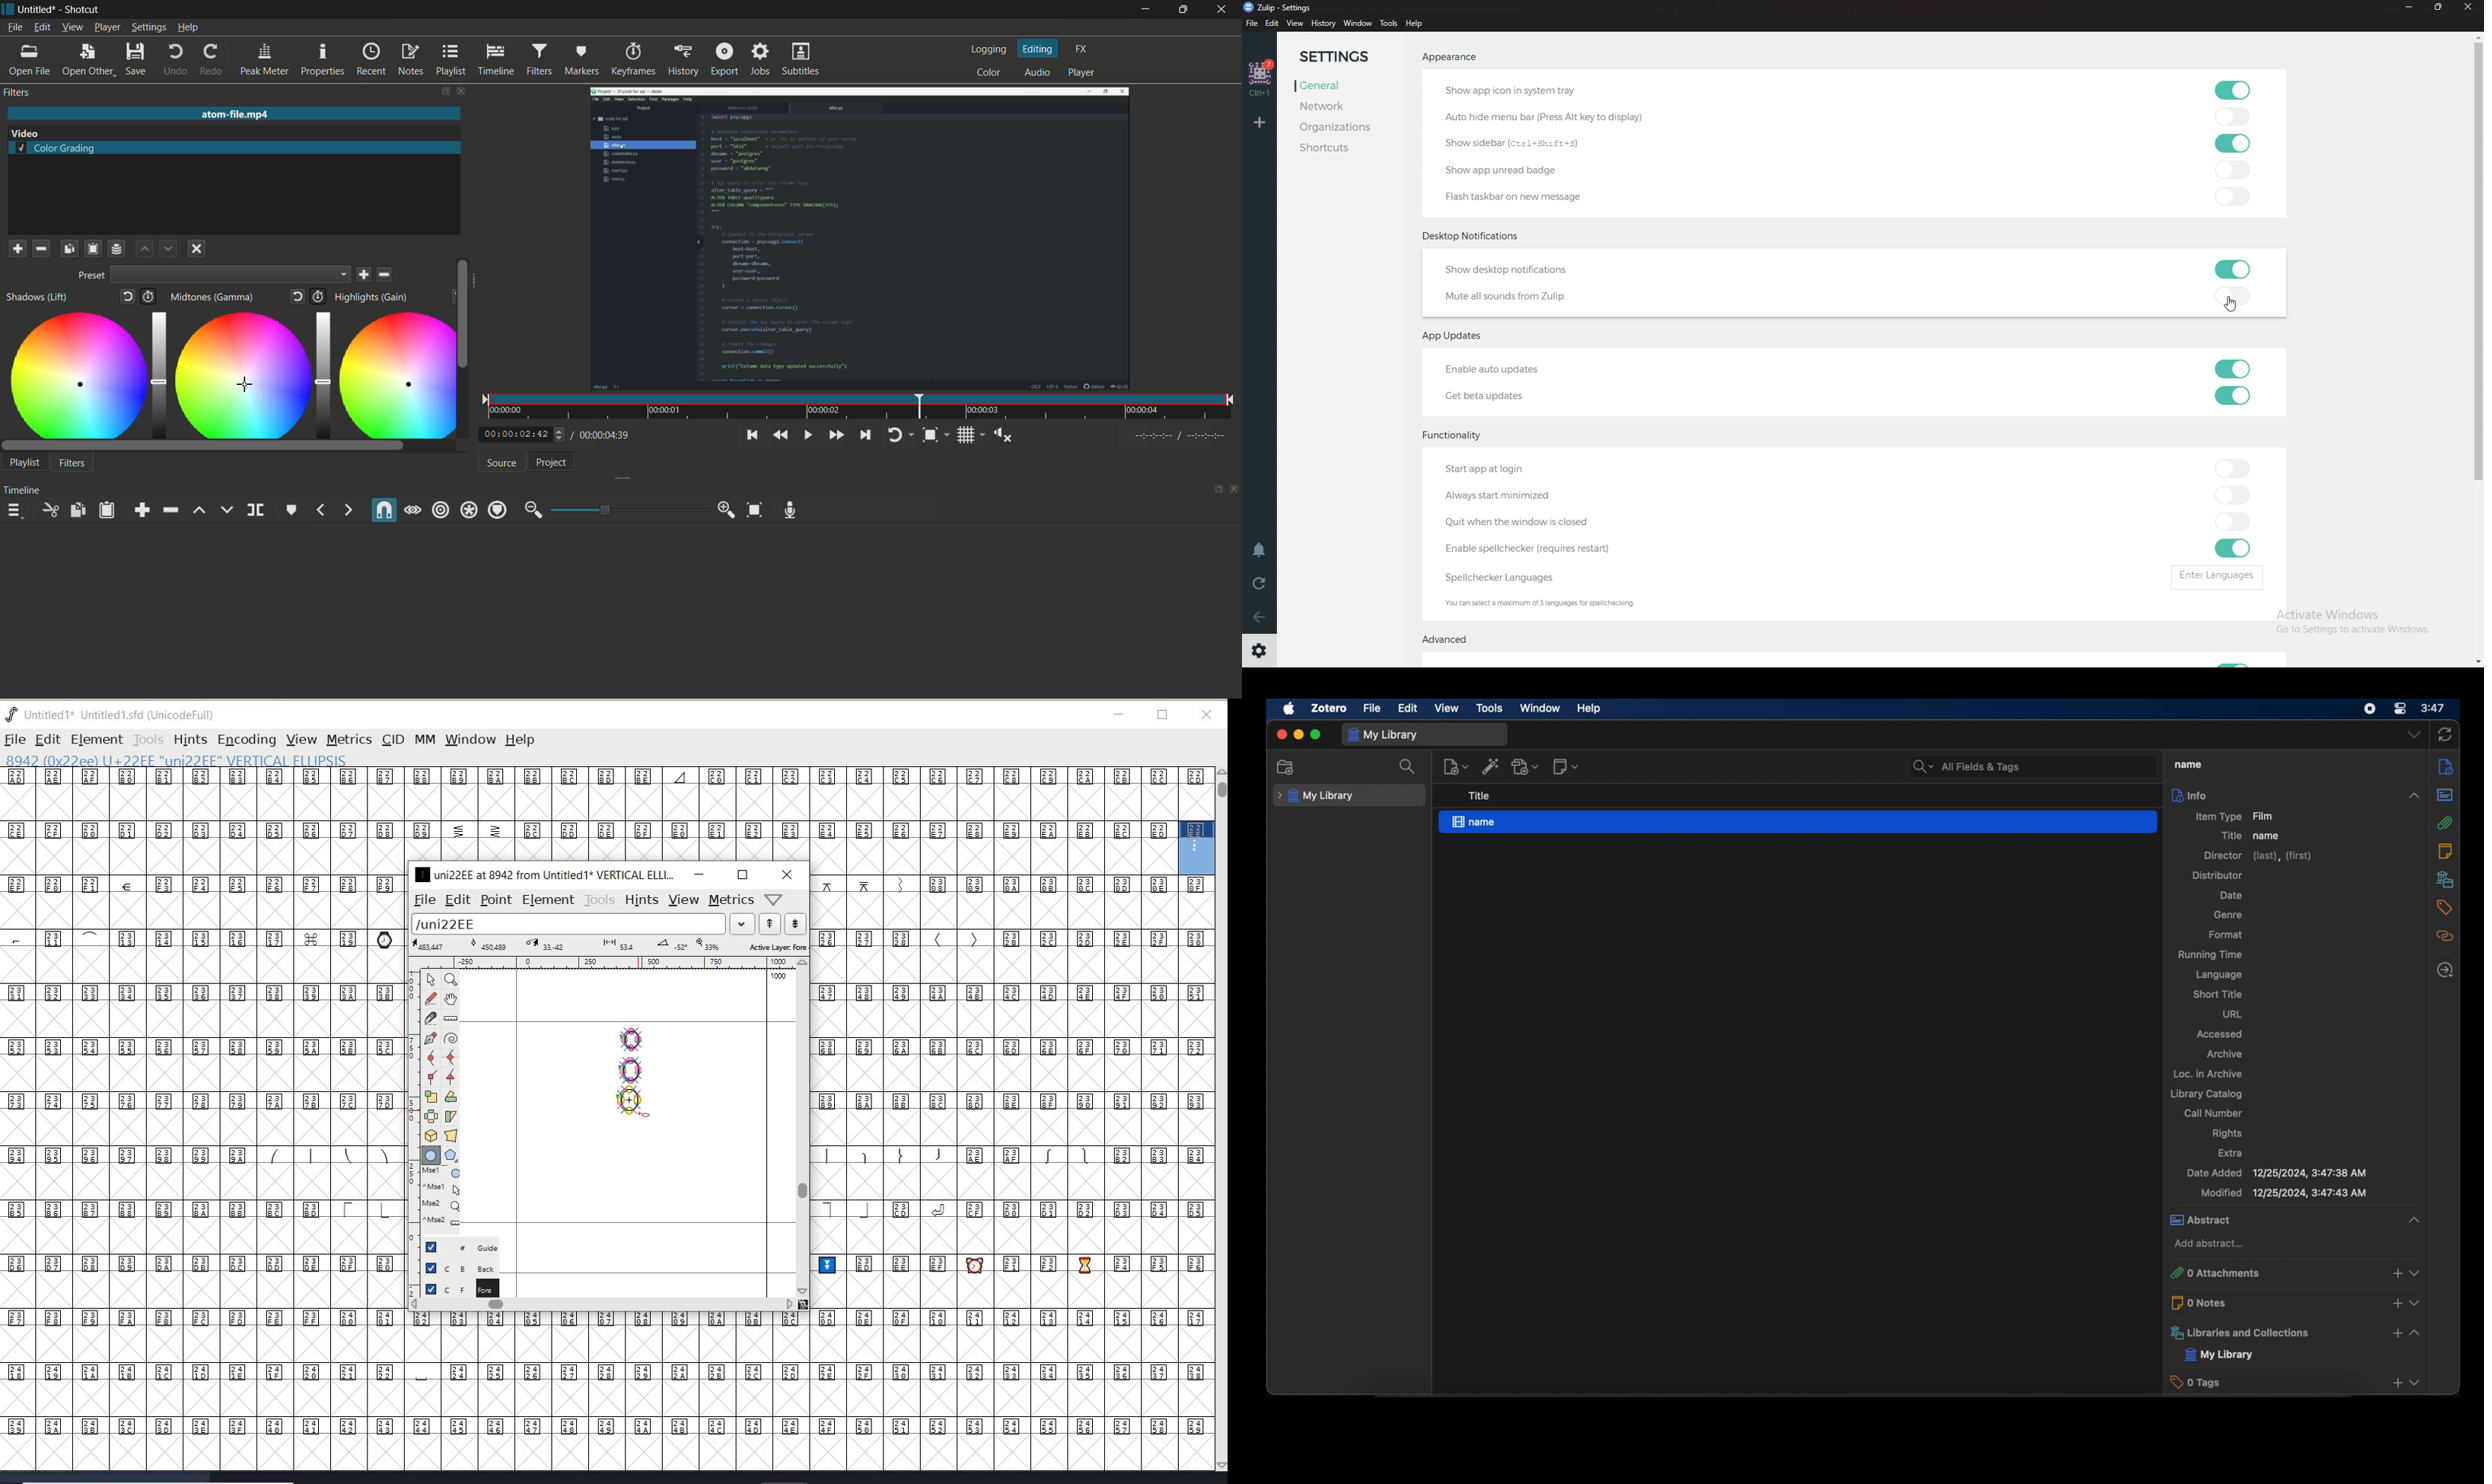 Image resolution: width=2492 pixels, height=1484 pixels. I want to click on player, so click(1082, 73).